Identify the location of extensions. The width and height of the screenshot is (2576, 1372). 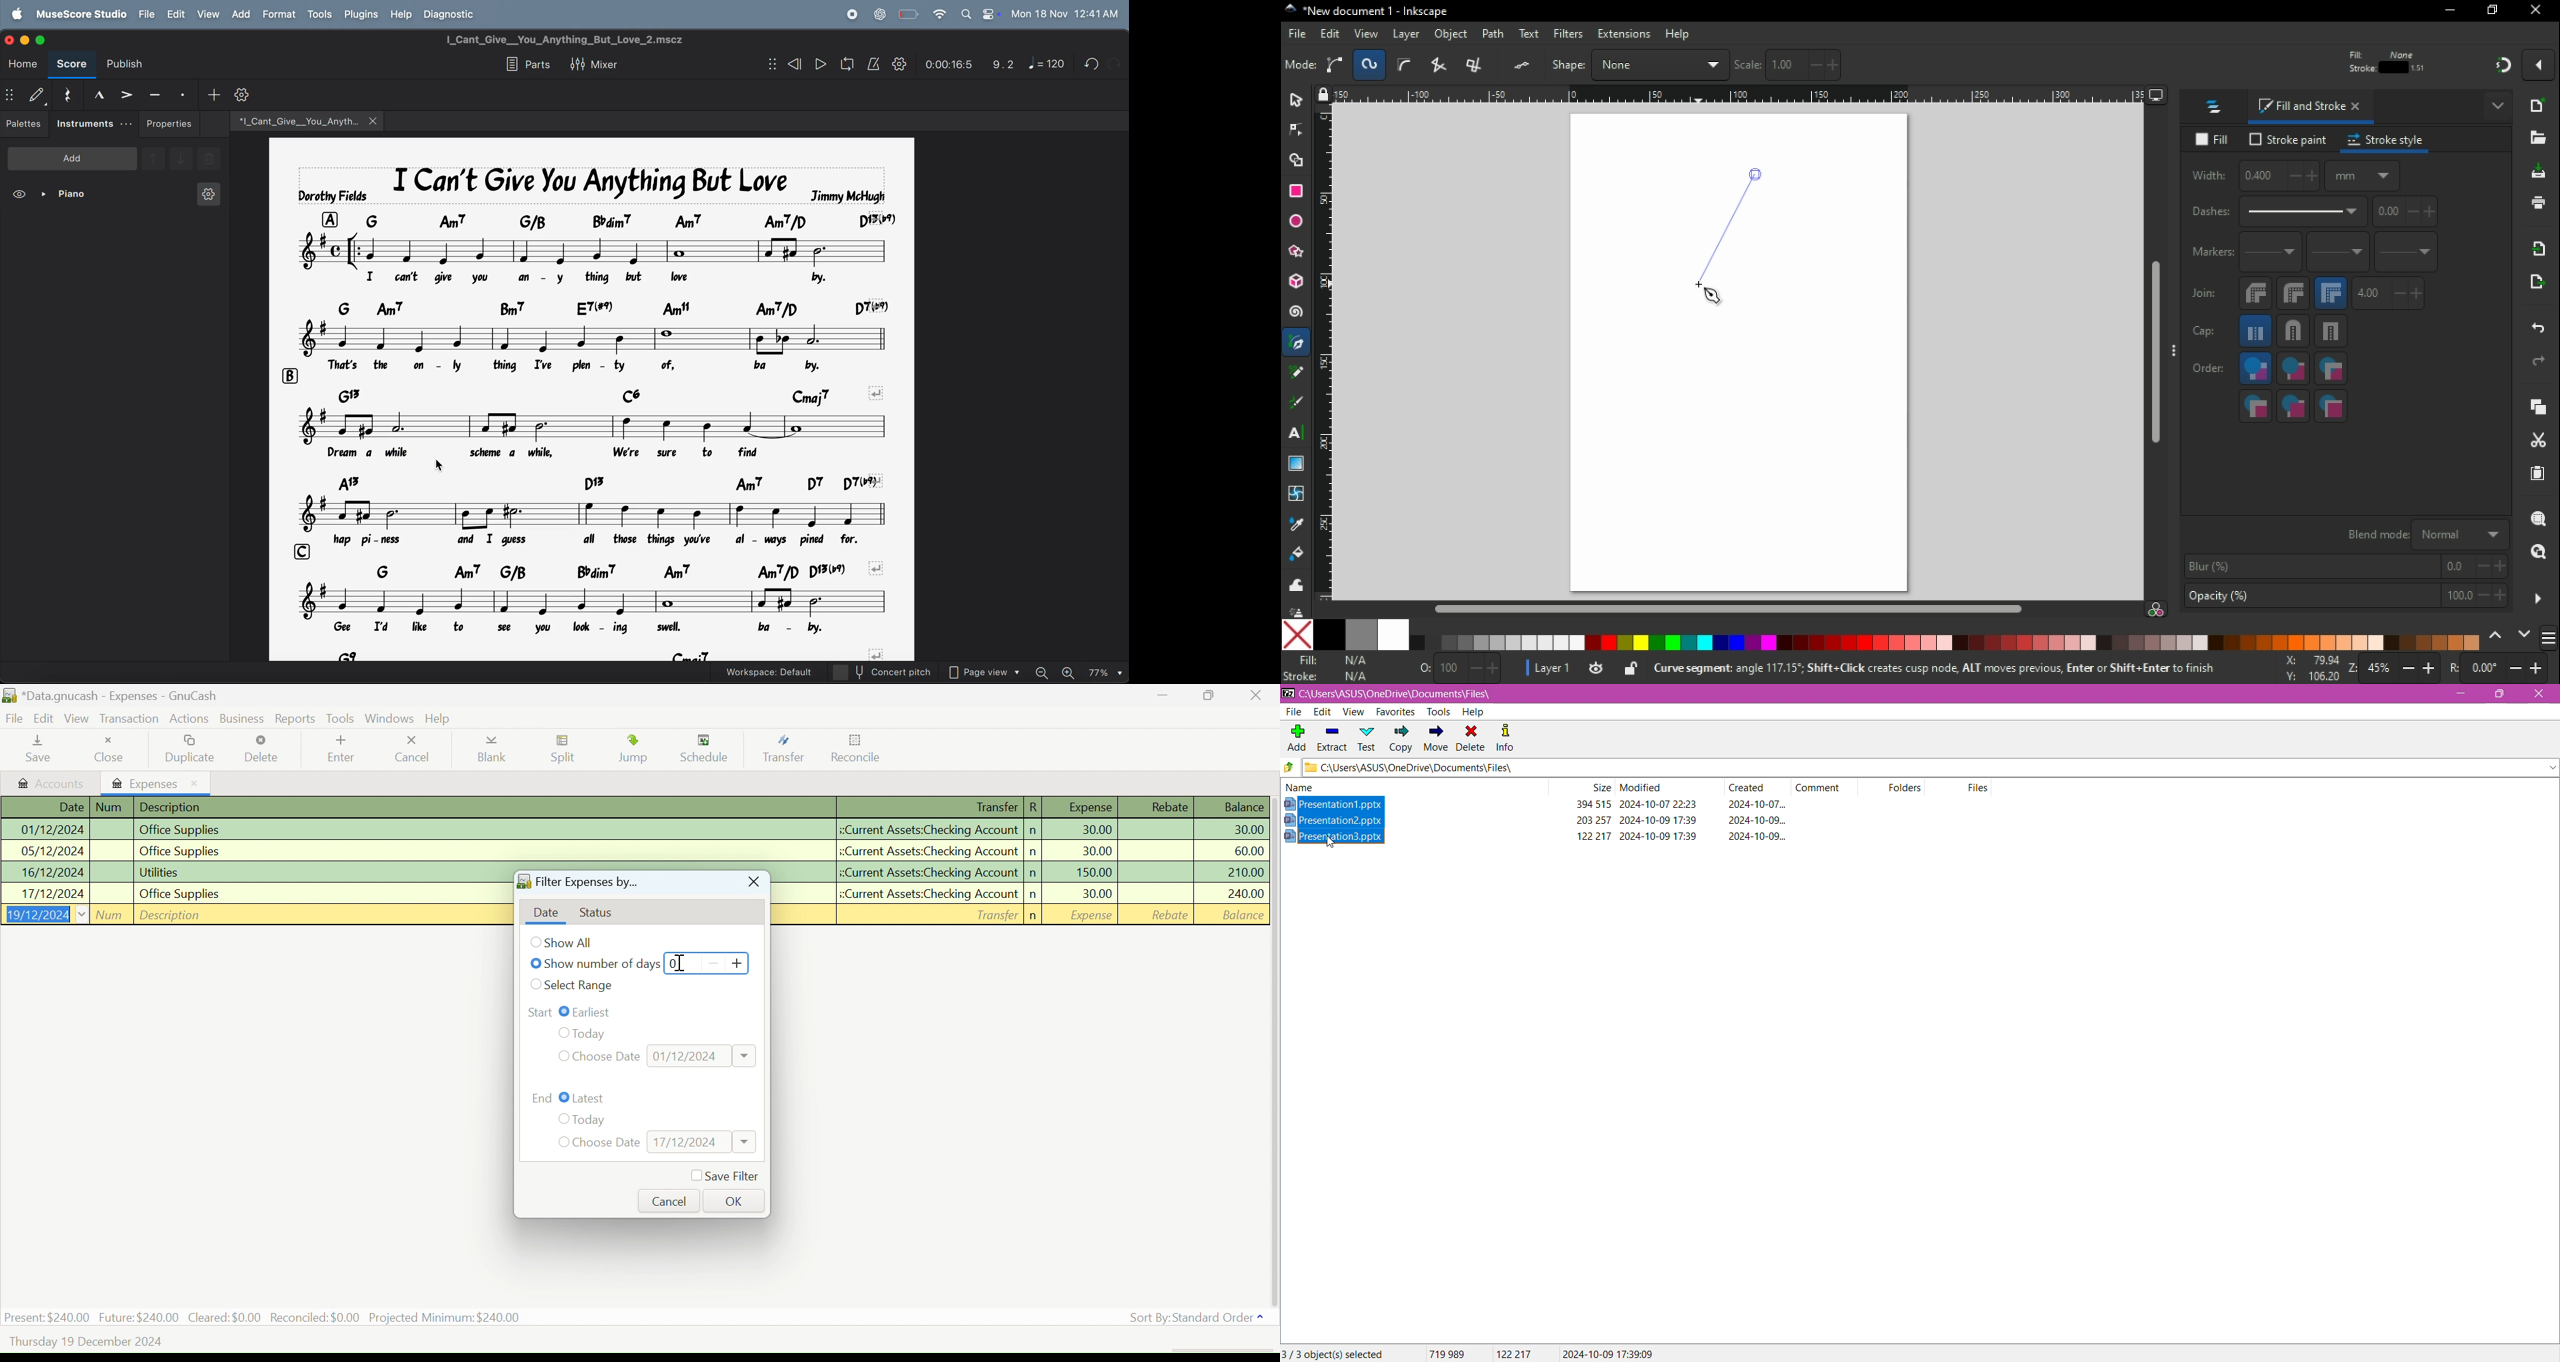
(1623, 35).